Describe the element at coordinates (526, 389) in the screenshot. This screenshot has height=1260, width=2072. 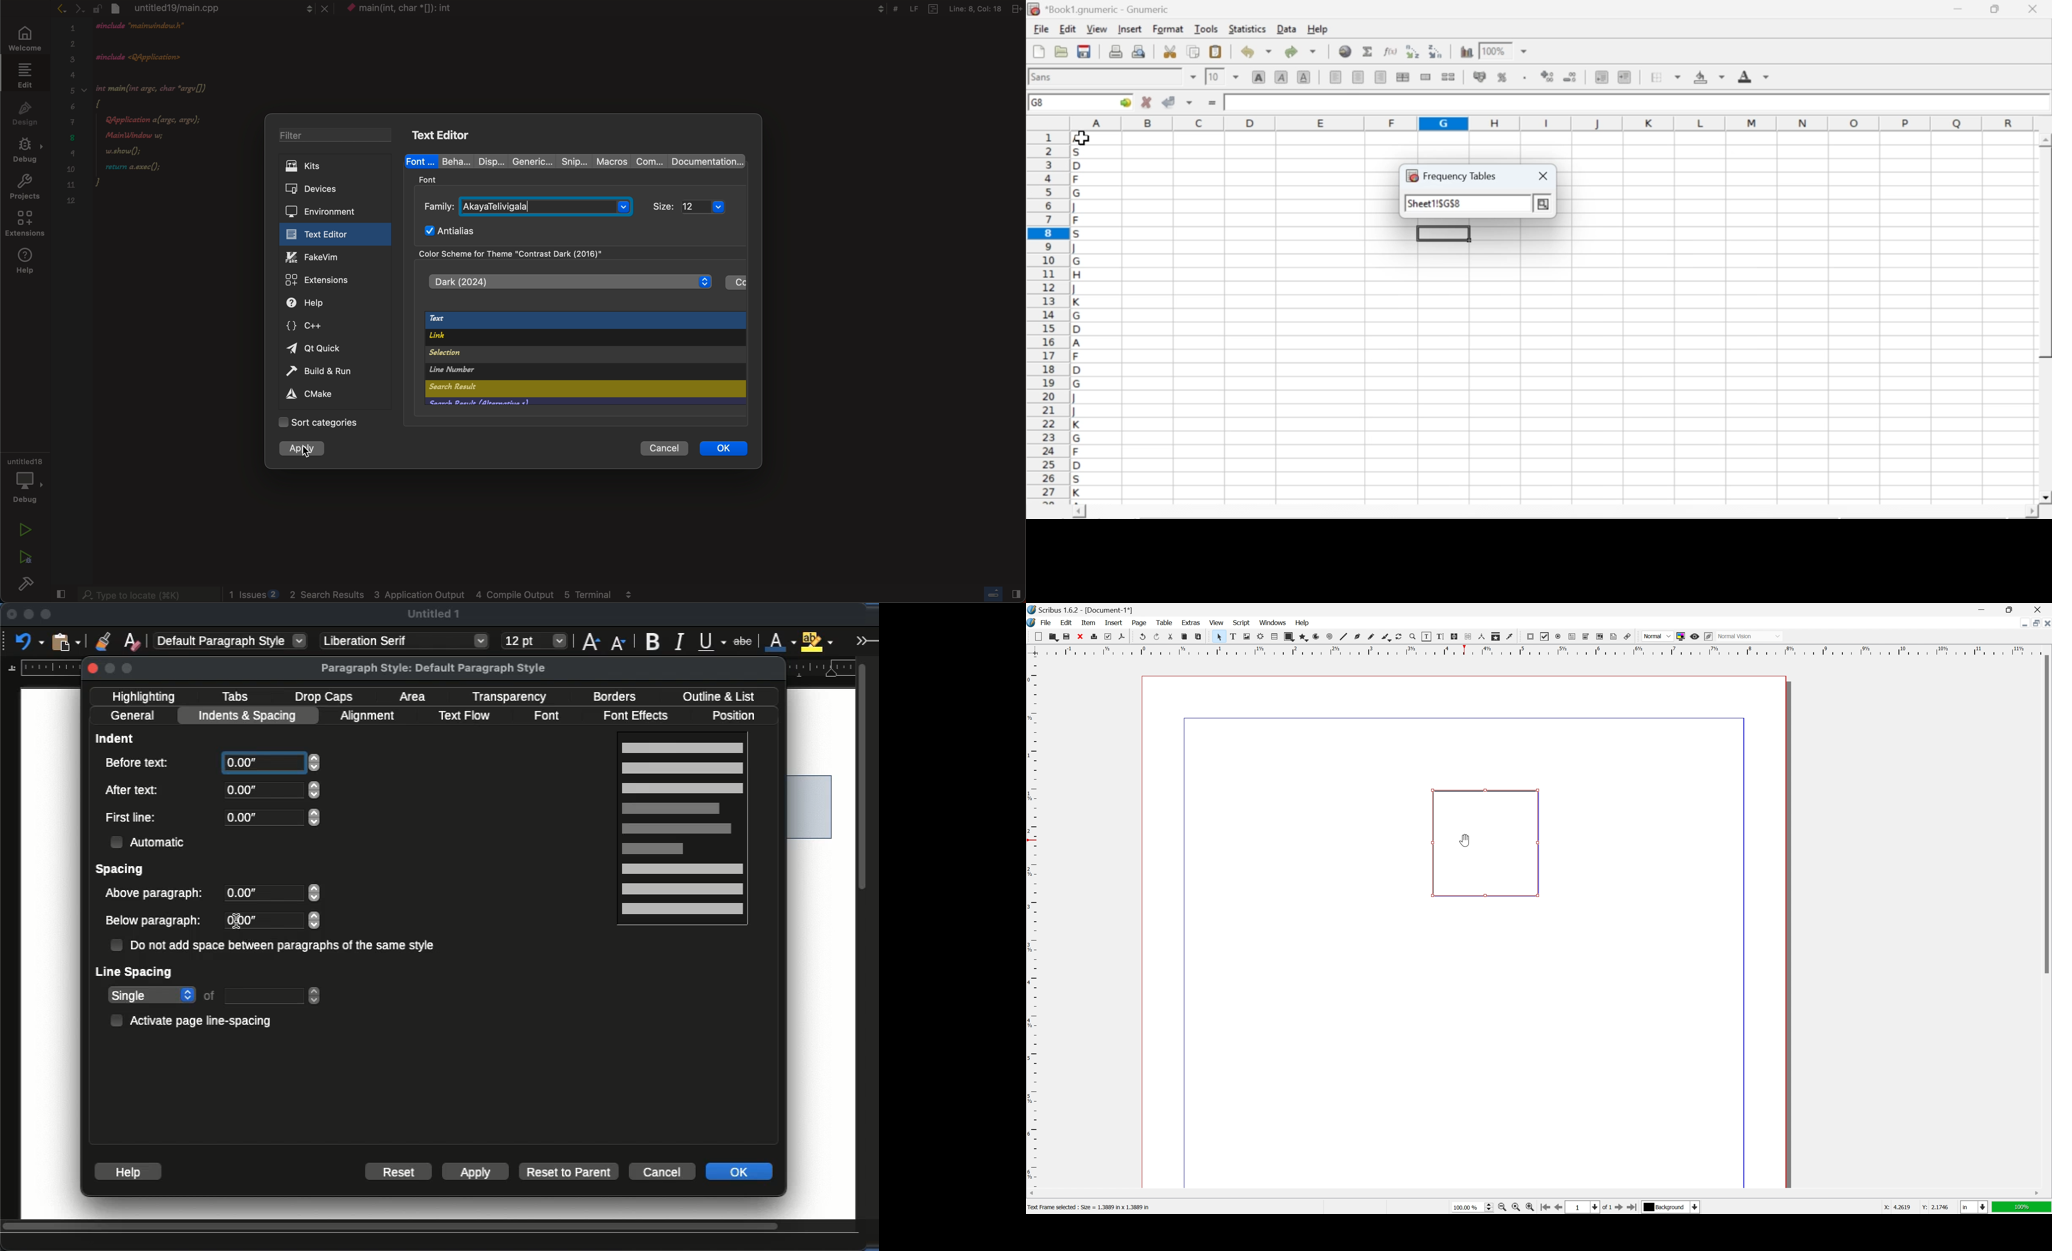
I see `search` at that location.